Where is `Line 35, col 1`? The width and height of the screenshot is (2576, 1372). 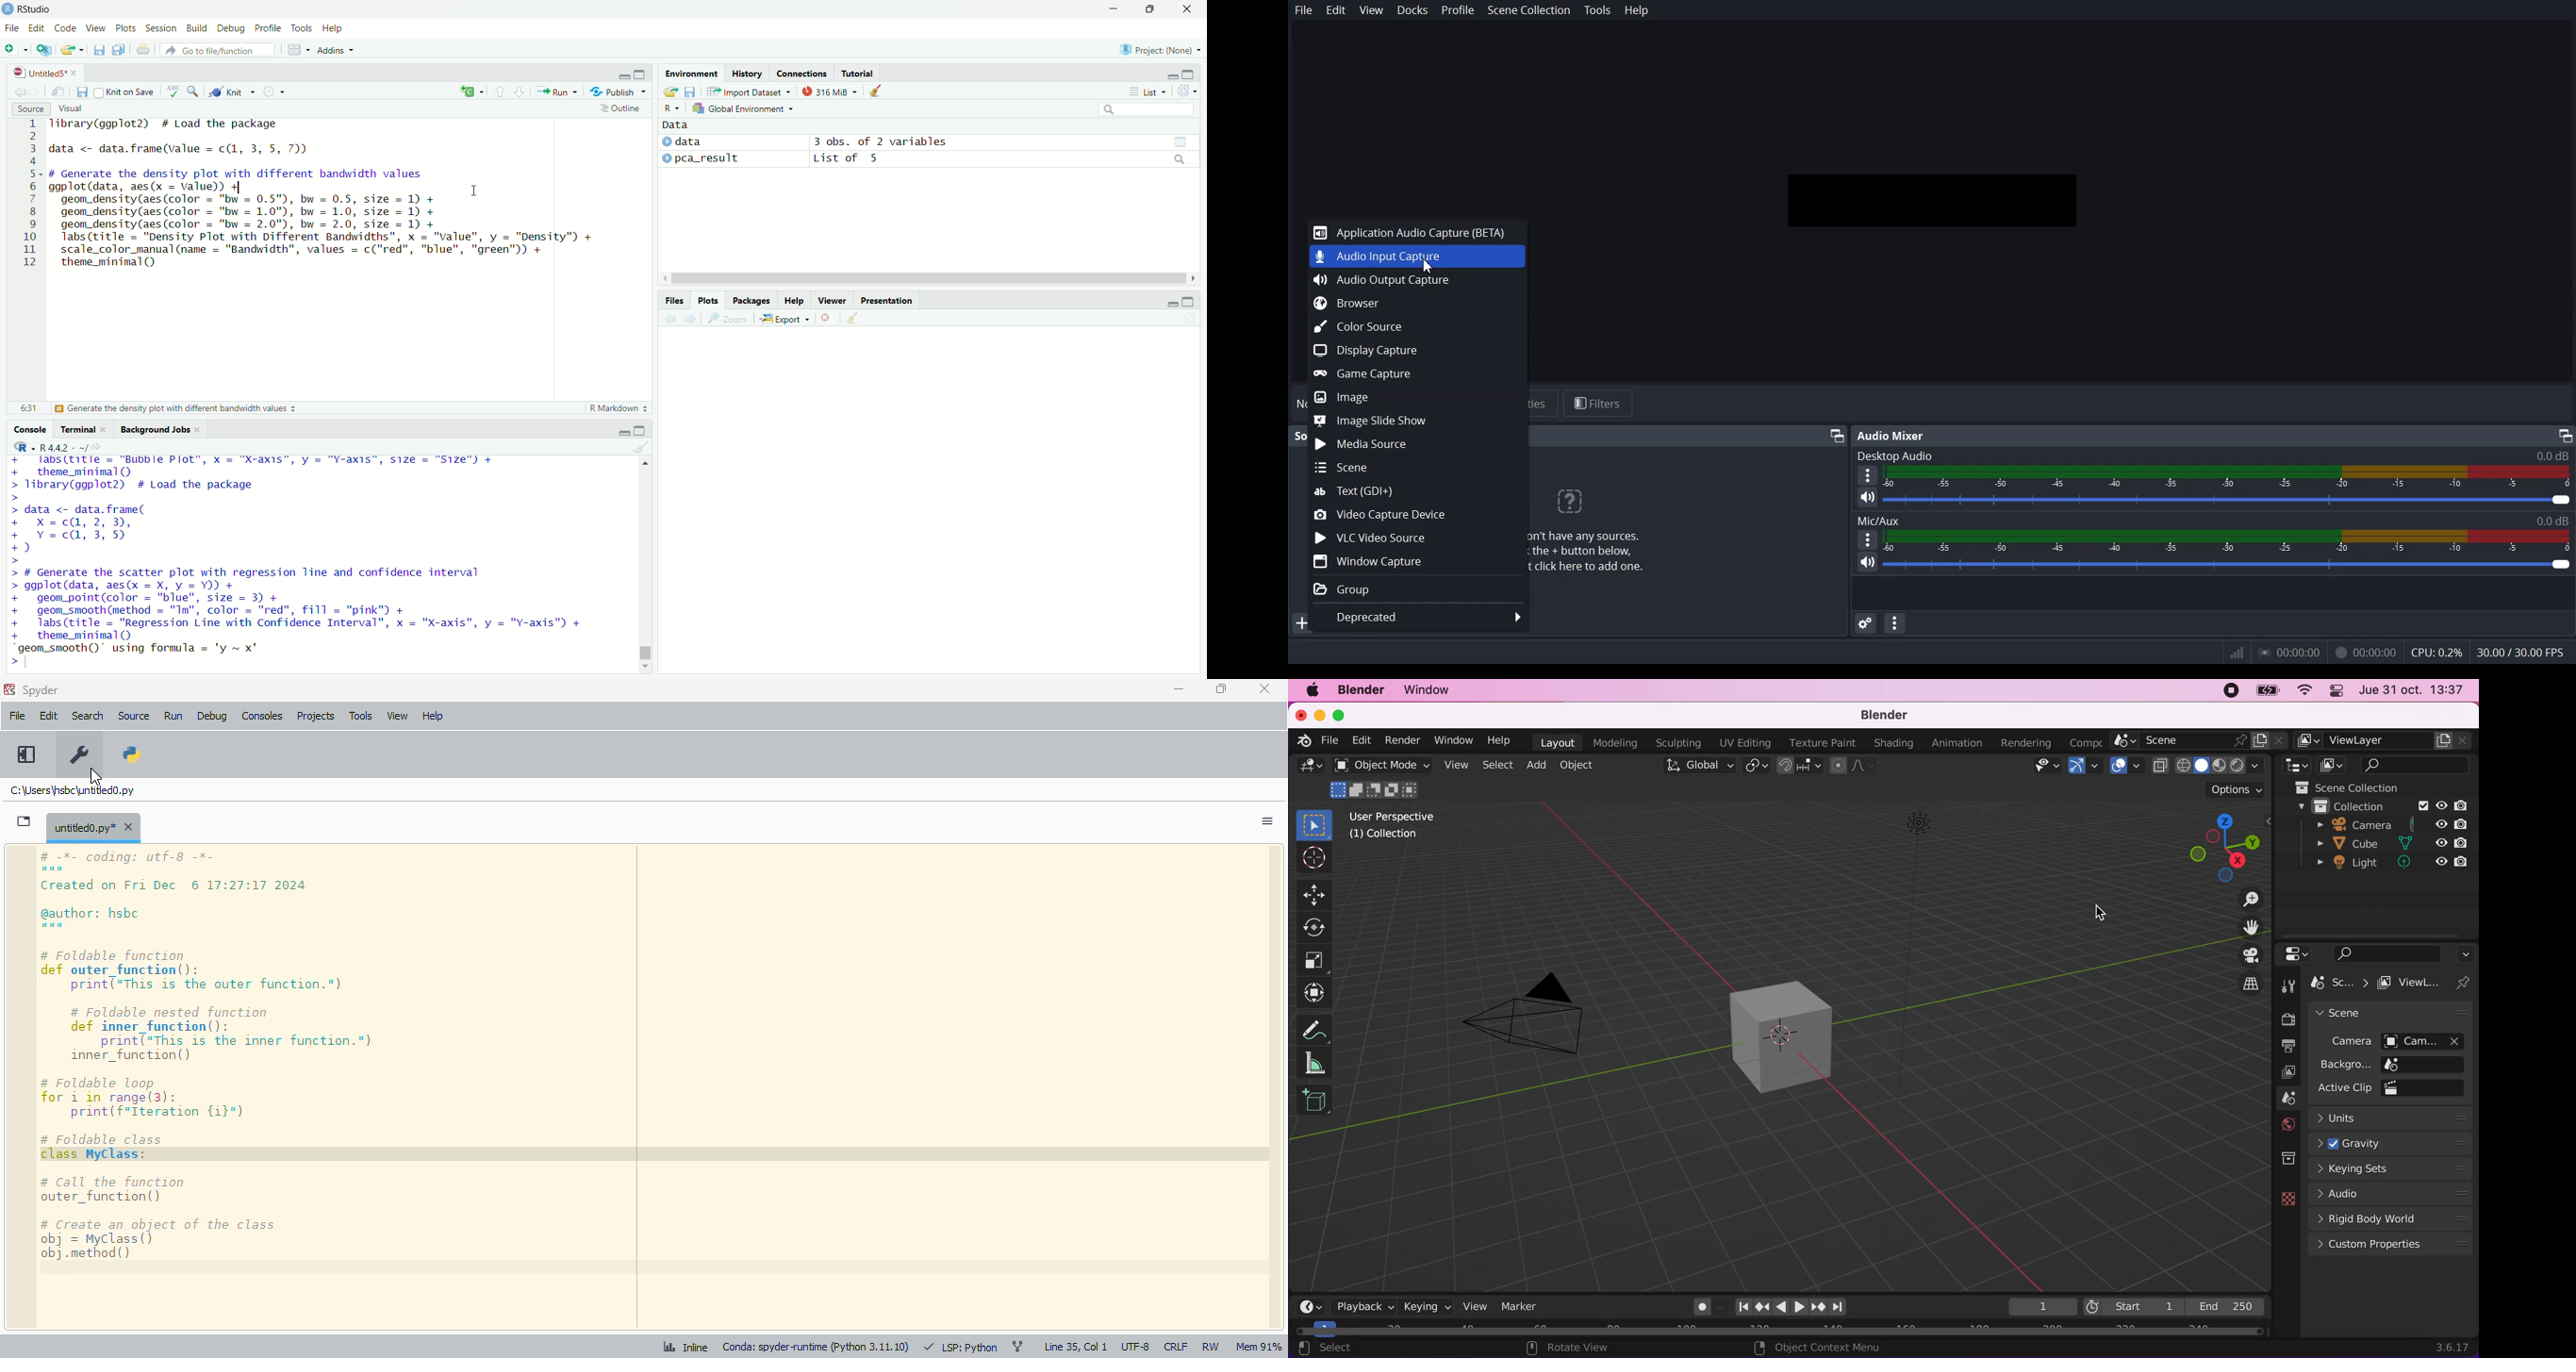 Line 35, col 1 is located at coordinates (1076, 1346).